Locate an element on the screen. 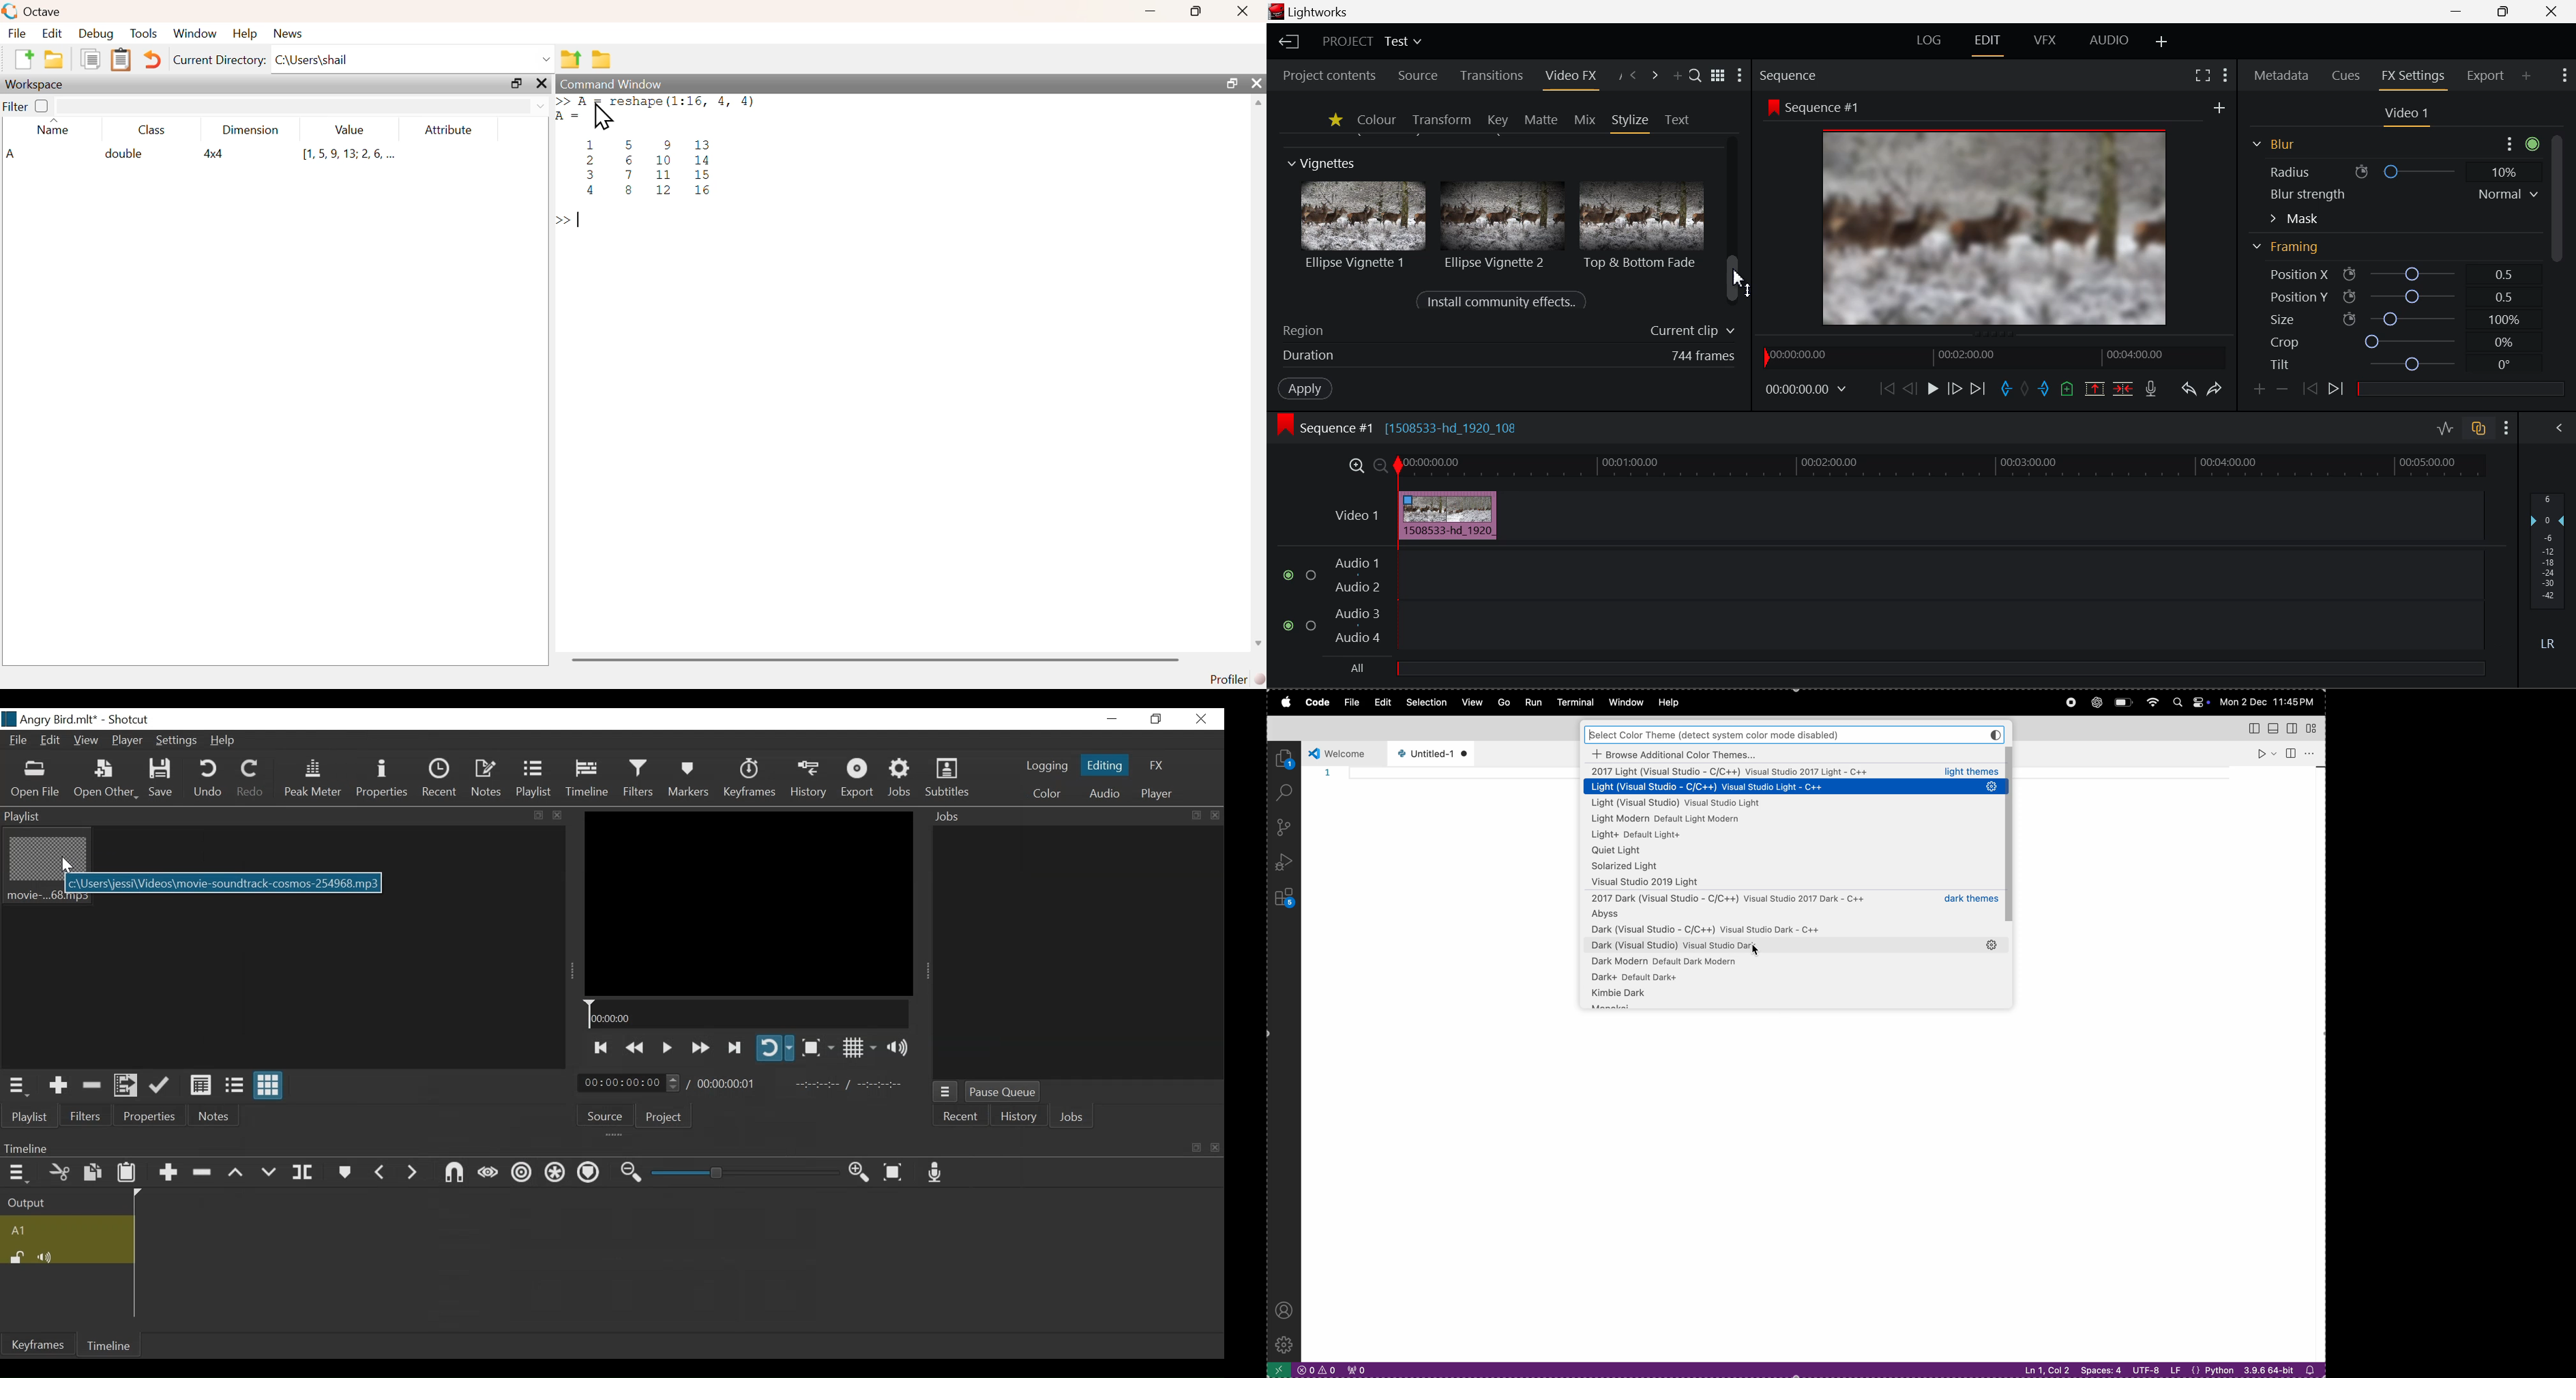 This screenshot has width=2576, height=1400. To Start is located at coordinates (1885, 387).